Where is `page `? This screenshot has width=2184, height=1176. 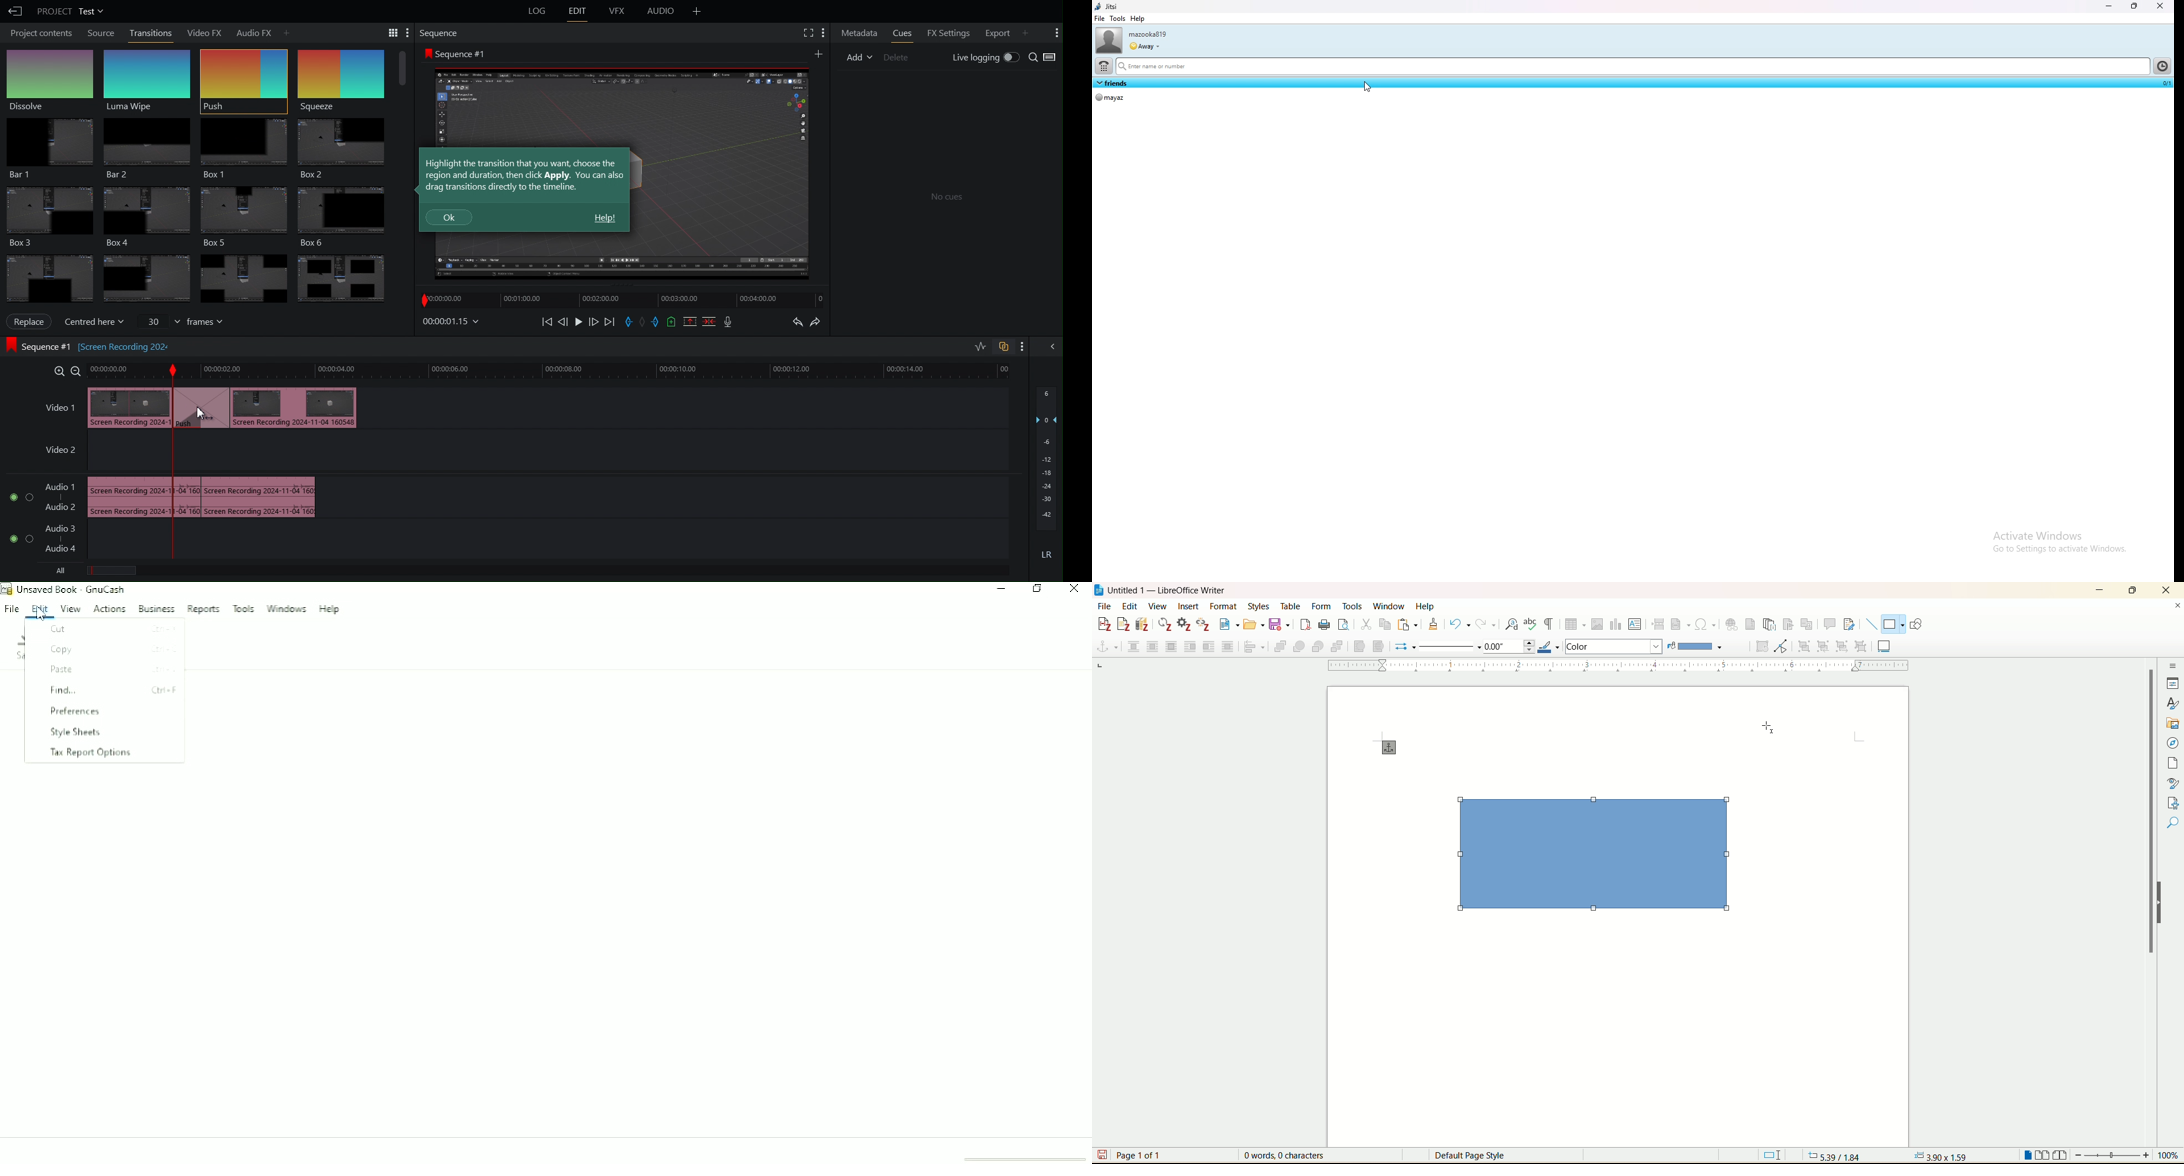
page  is located at coordinates (2175, 763).